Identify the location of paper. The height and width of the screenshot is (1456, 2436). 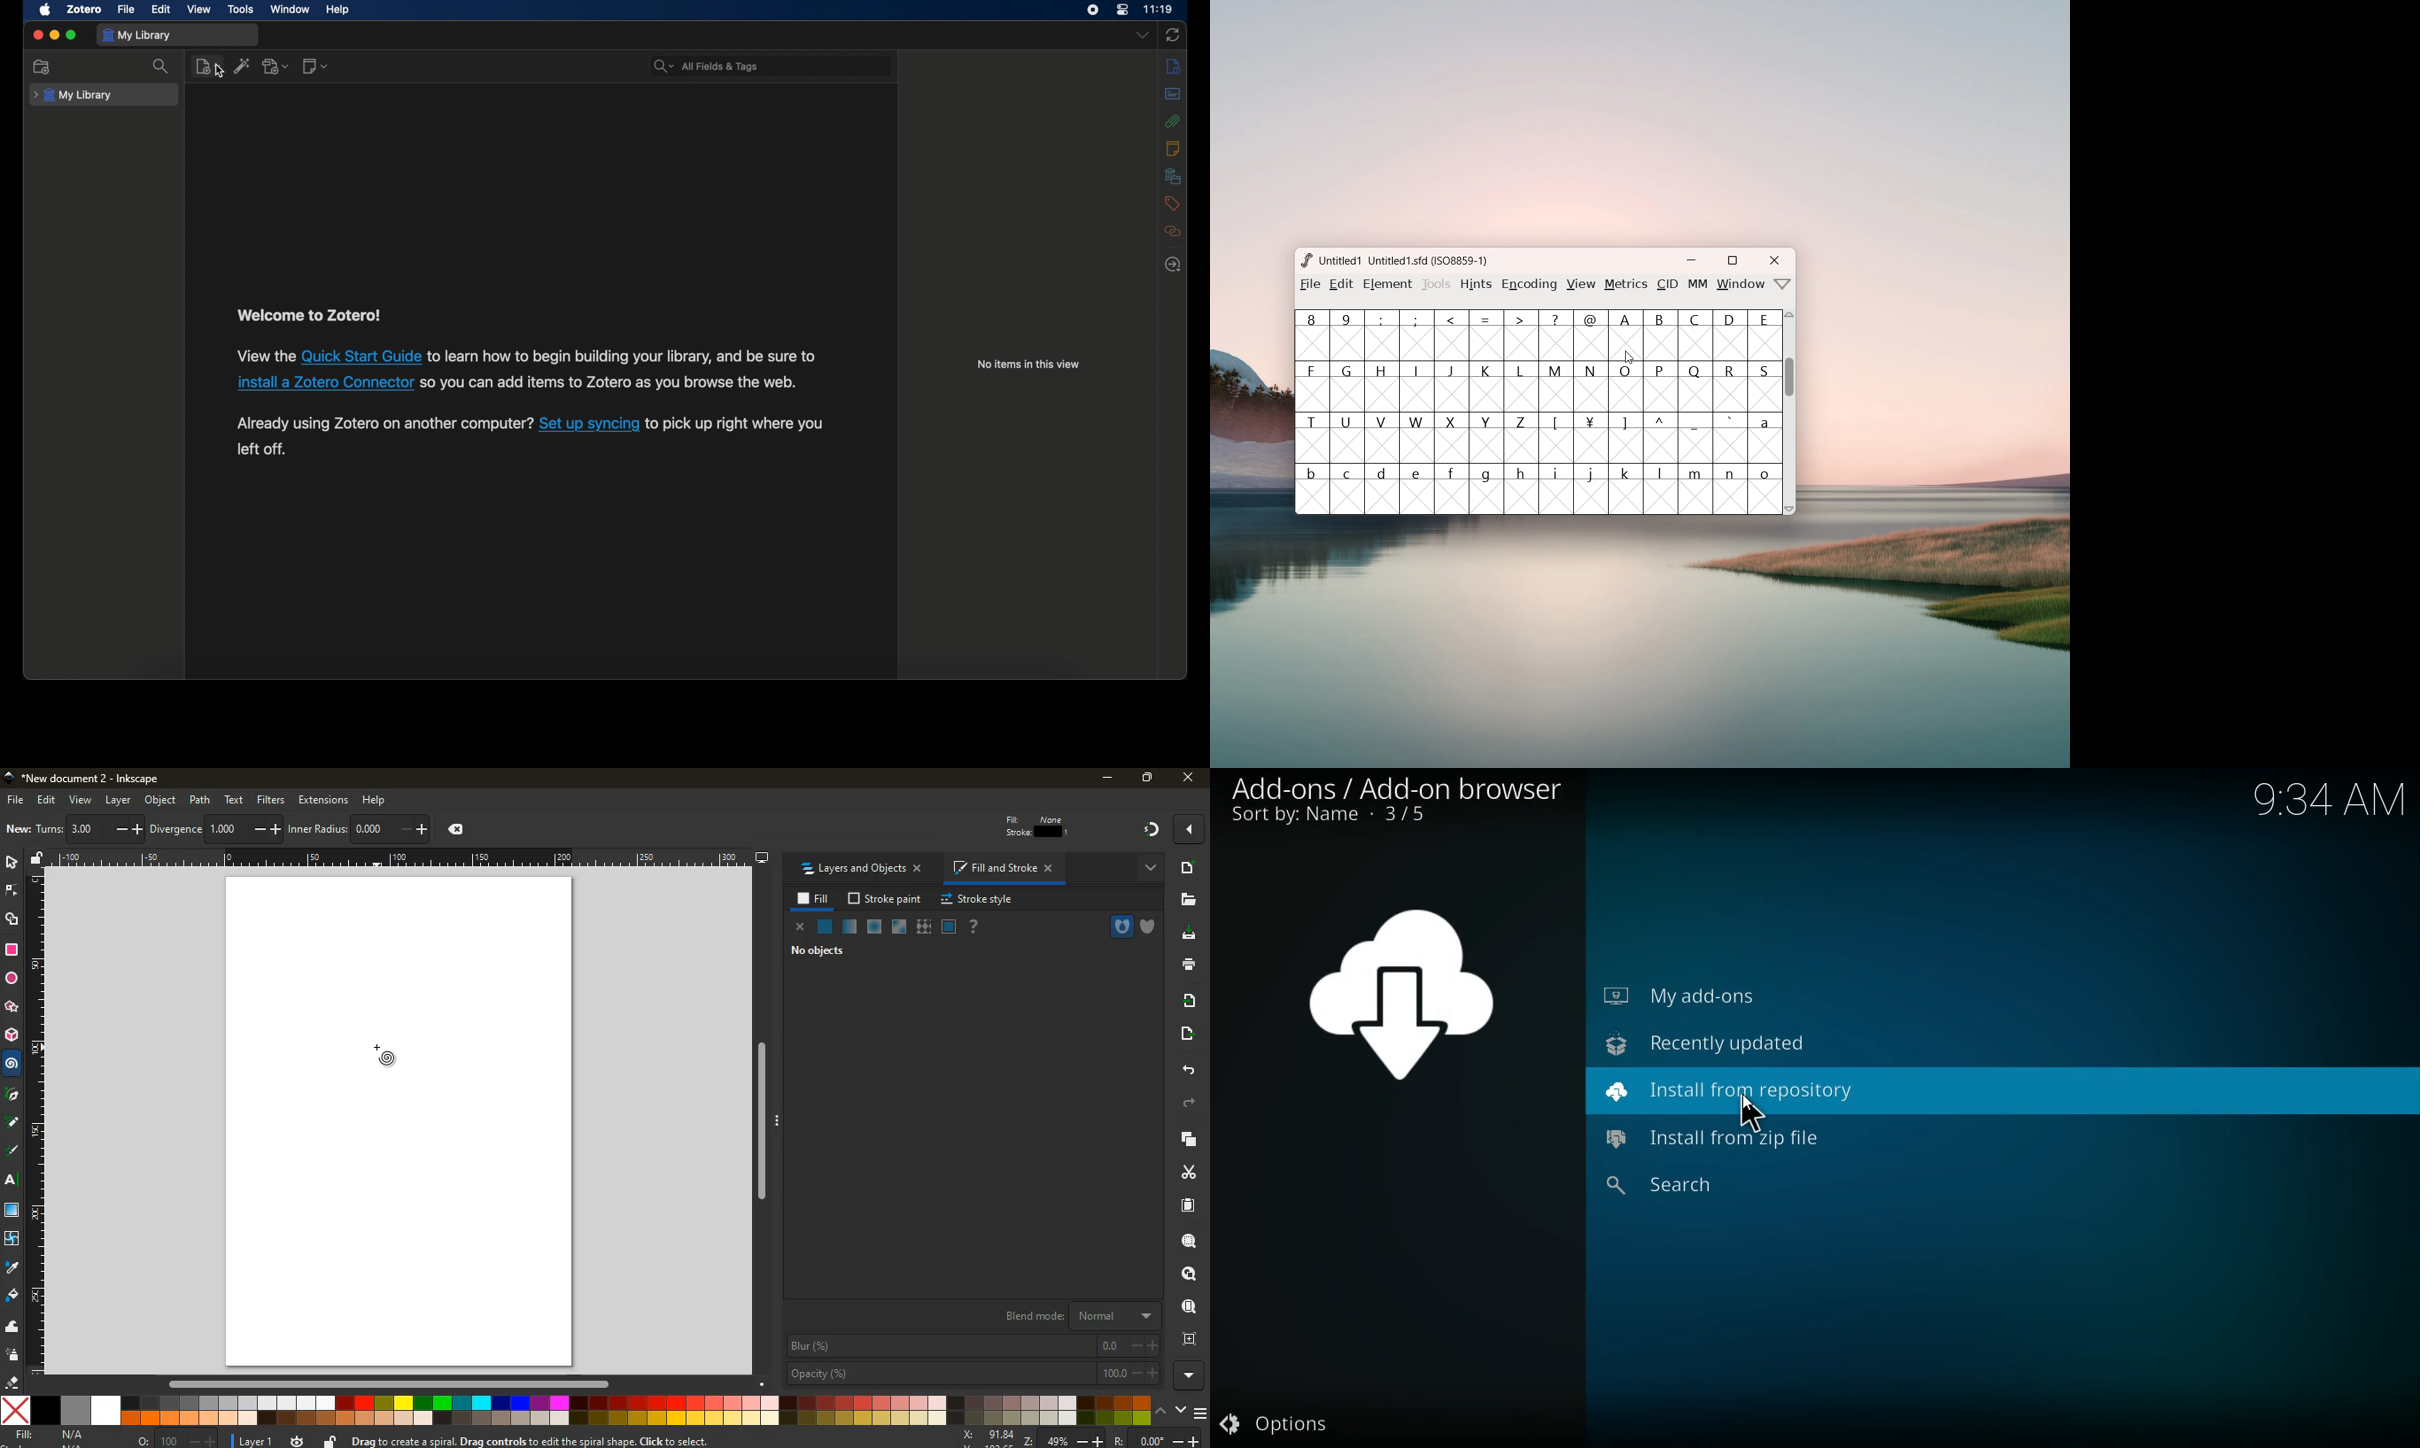
(1189, 1206).